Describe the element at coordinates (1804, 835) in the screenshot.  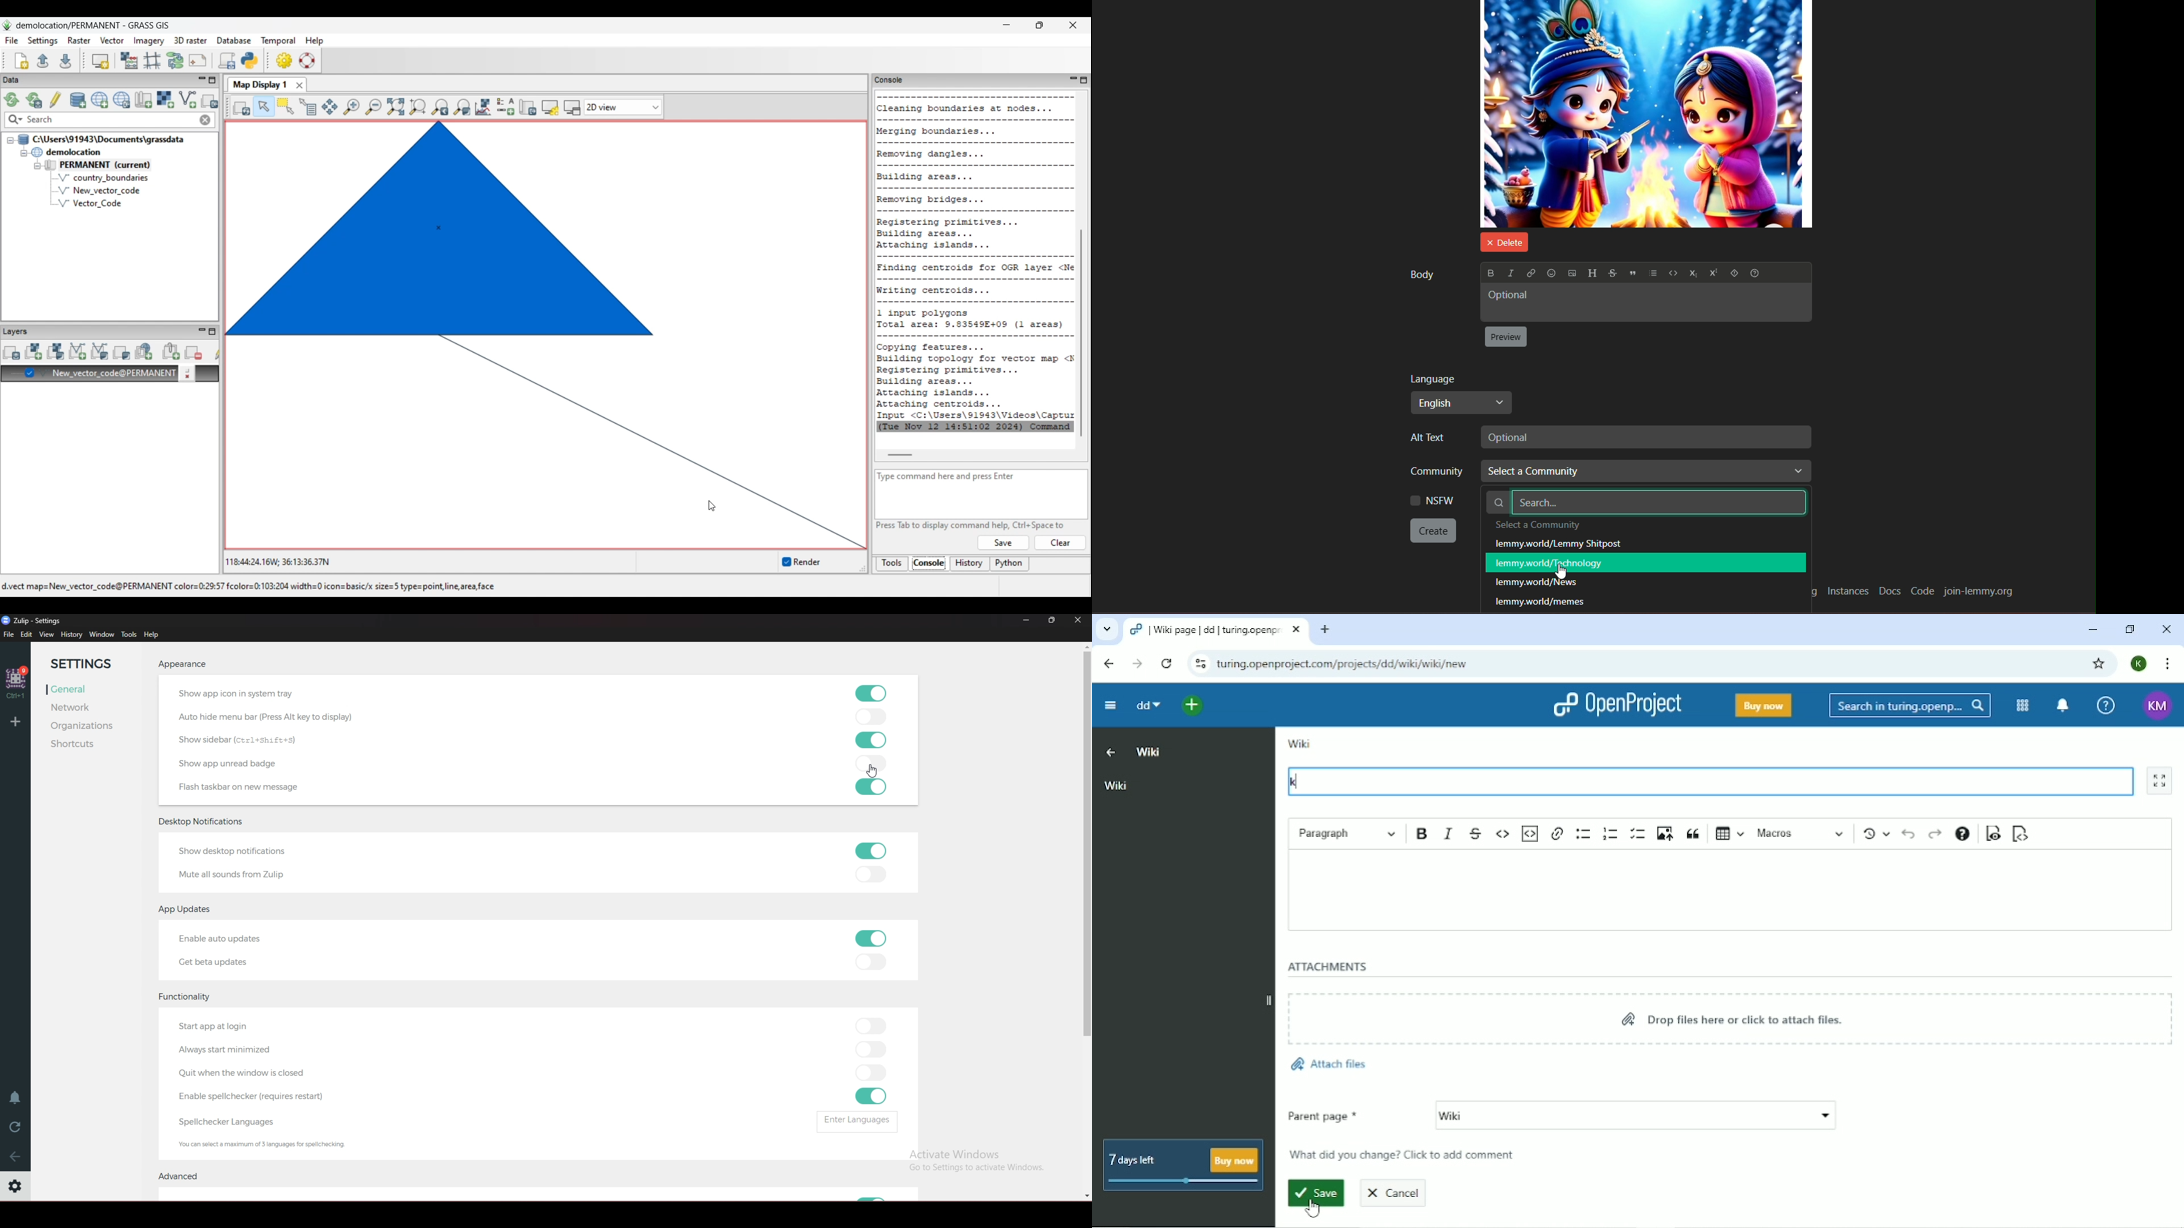
I see `Macros` at that location.